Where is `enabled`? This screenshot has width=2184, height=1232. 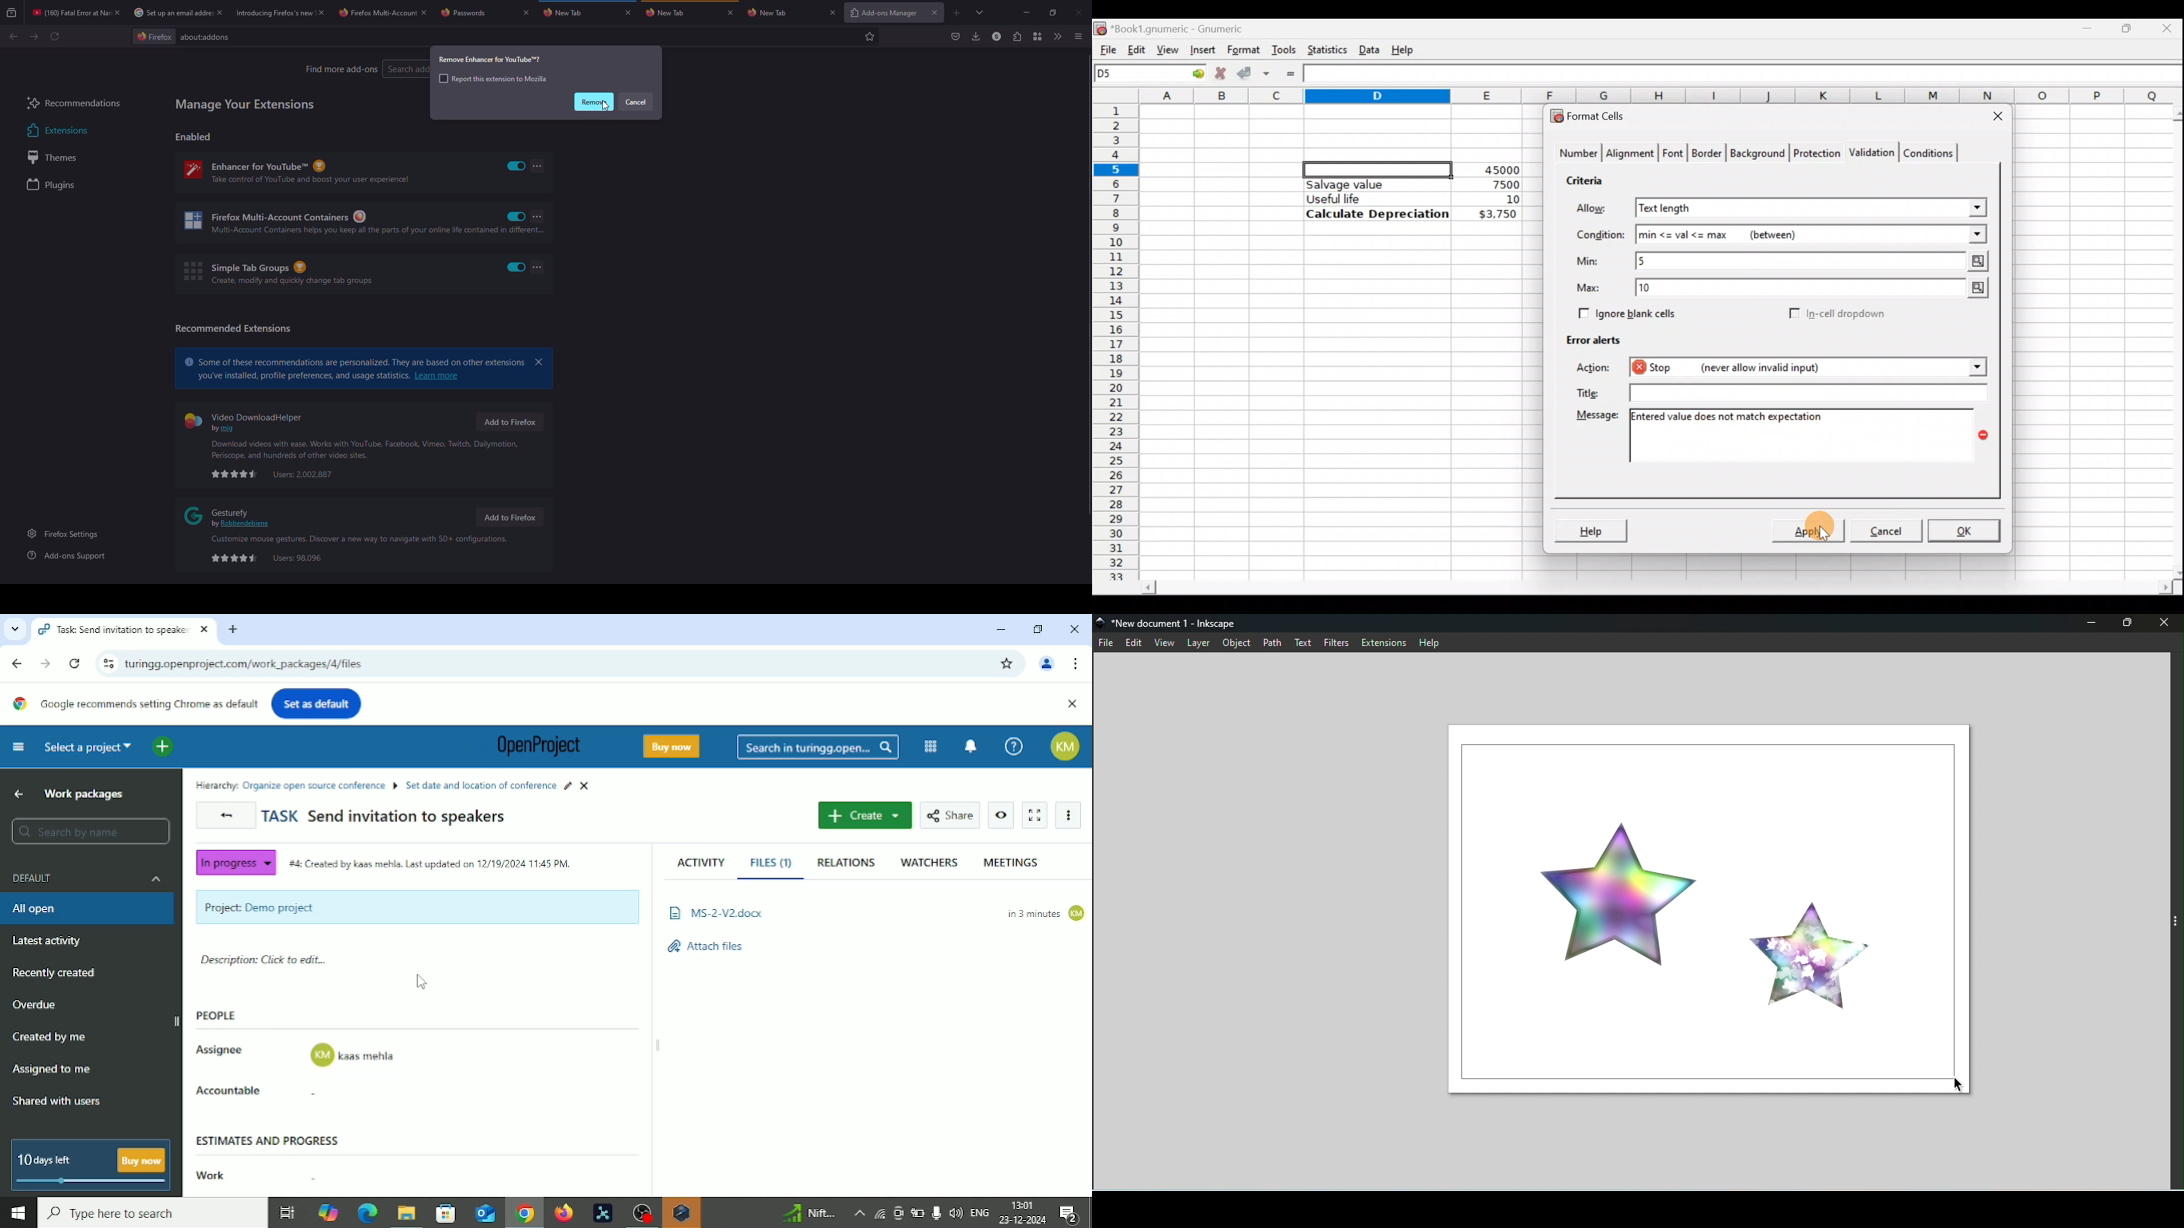
enabled is located at coordinates (516, 217).